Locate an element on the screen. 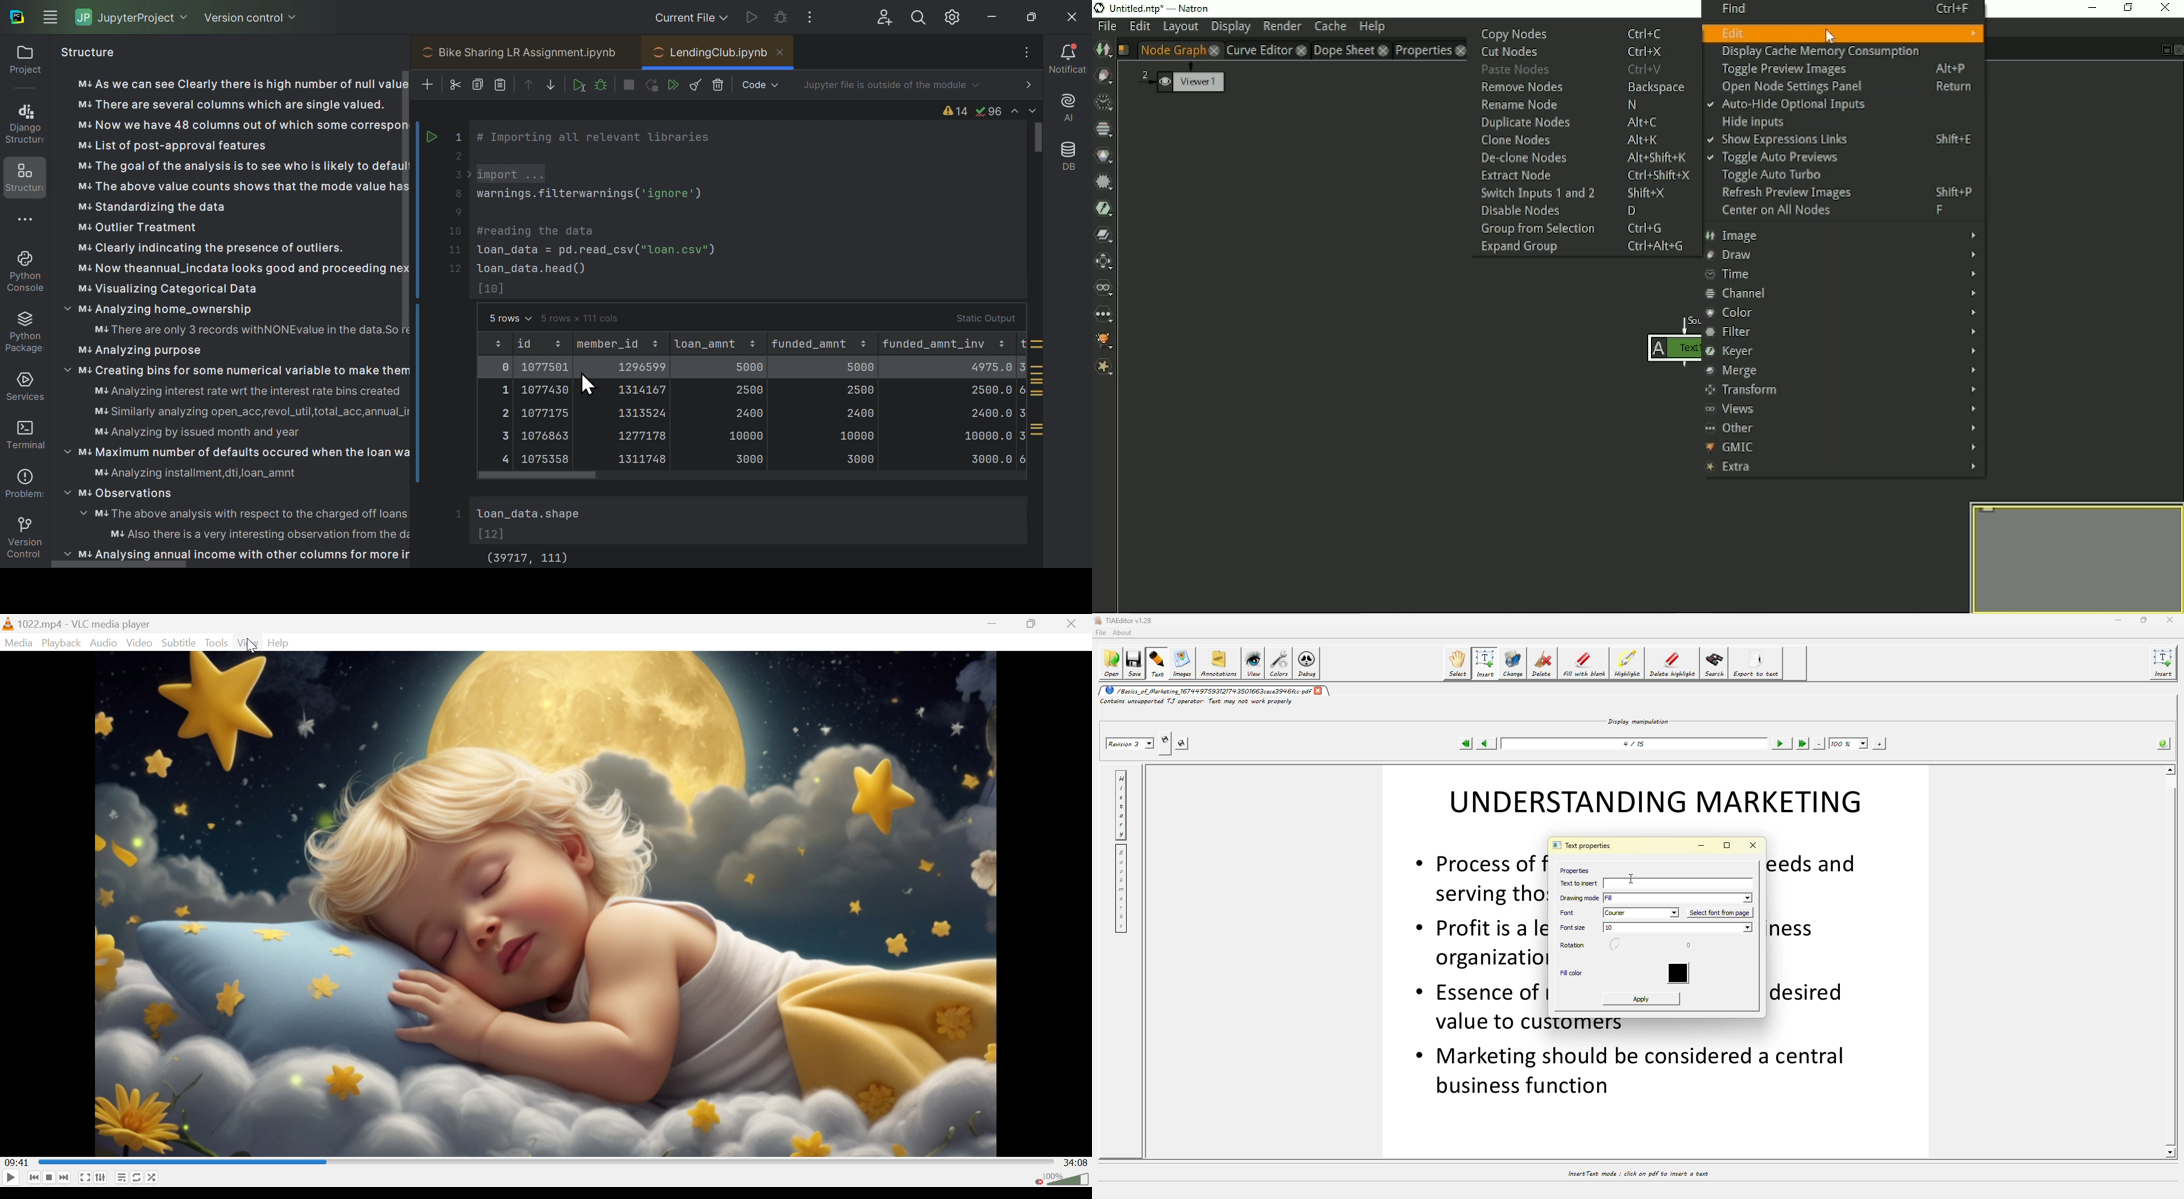 The image size is (2184, 1204). saves the revision is located at coordinates (1184, 745).